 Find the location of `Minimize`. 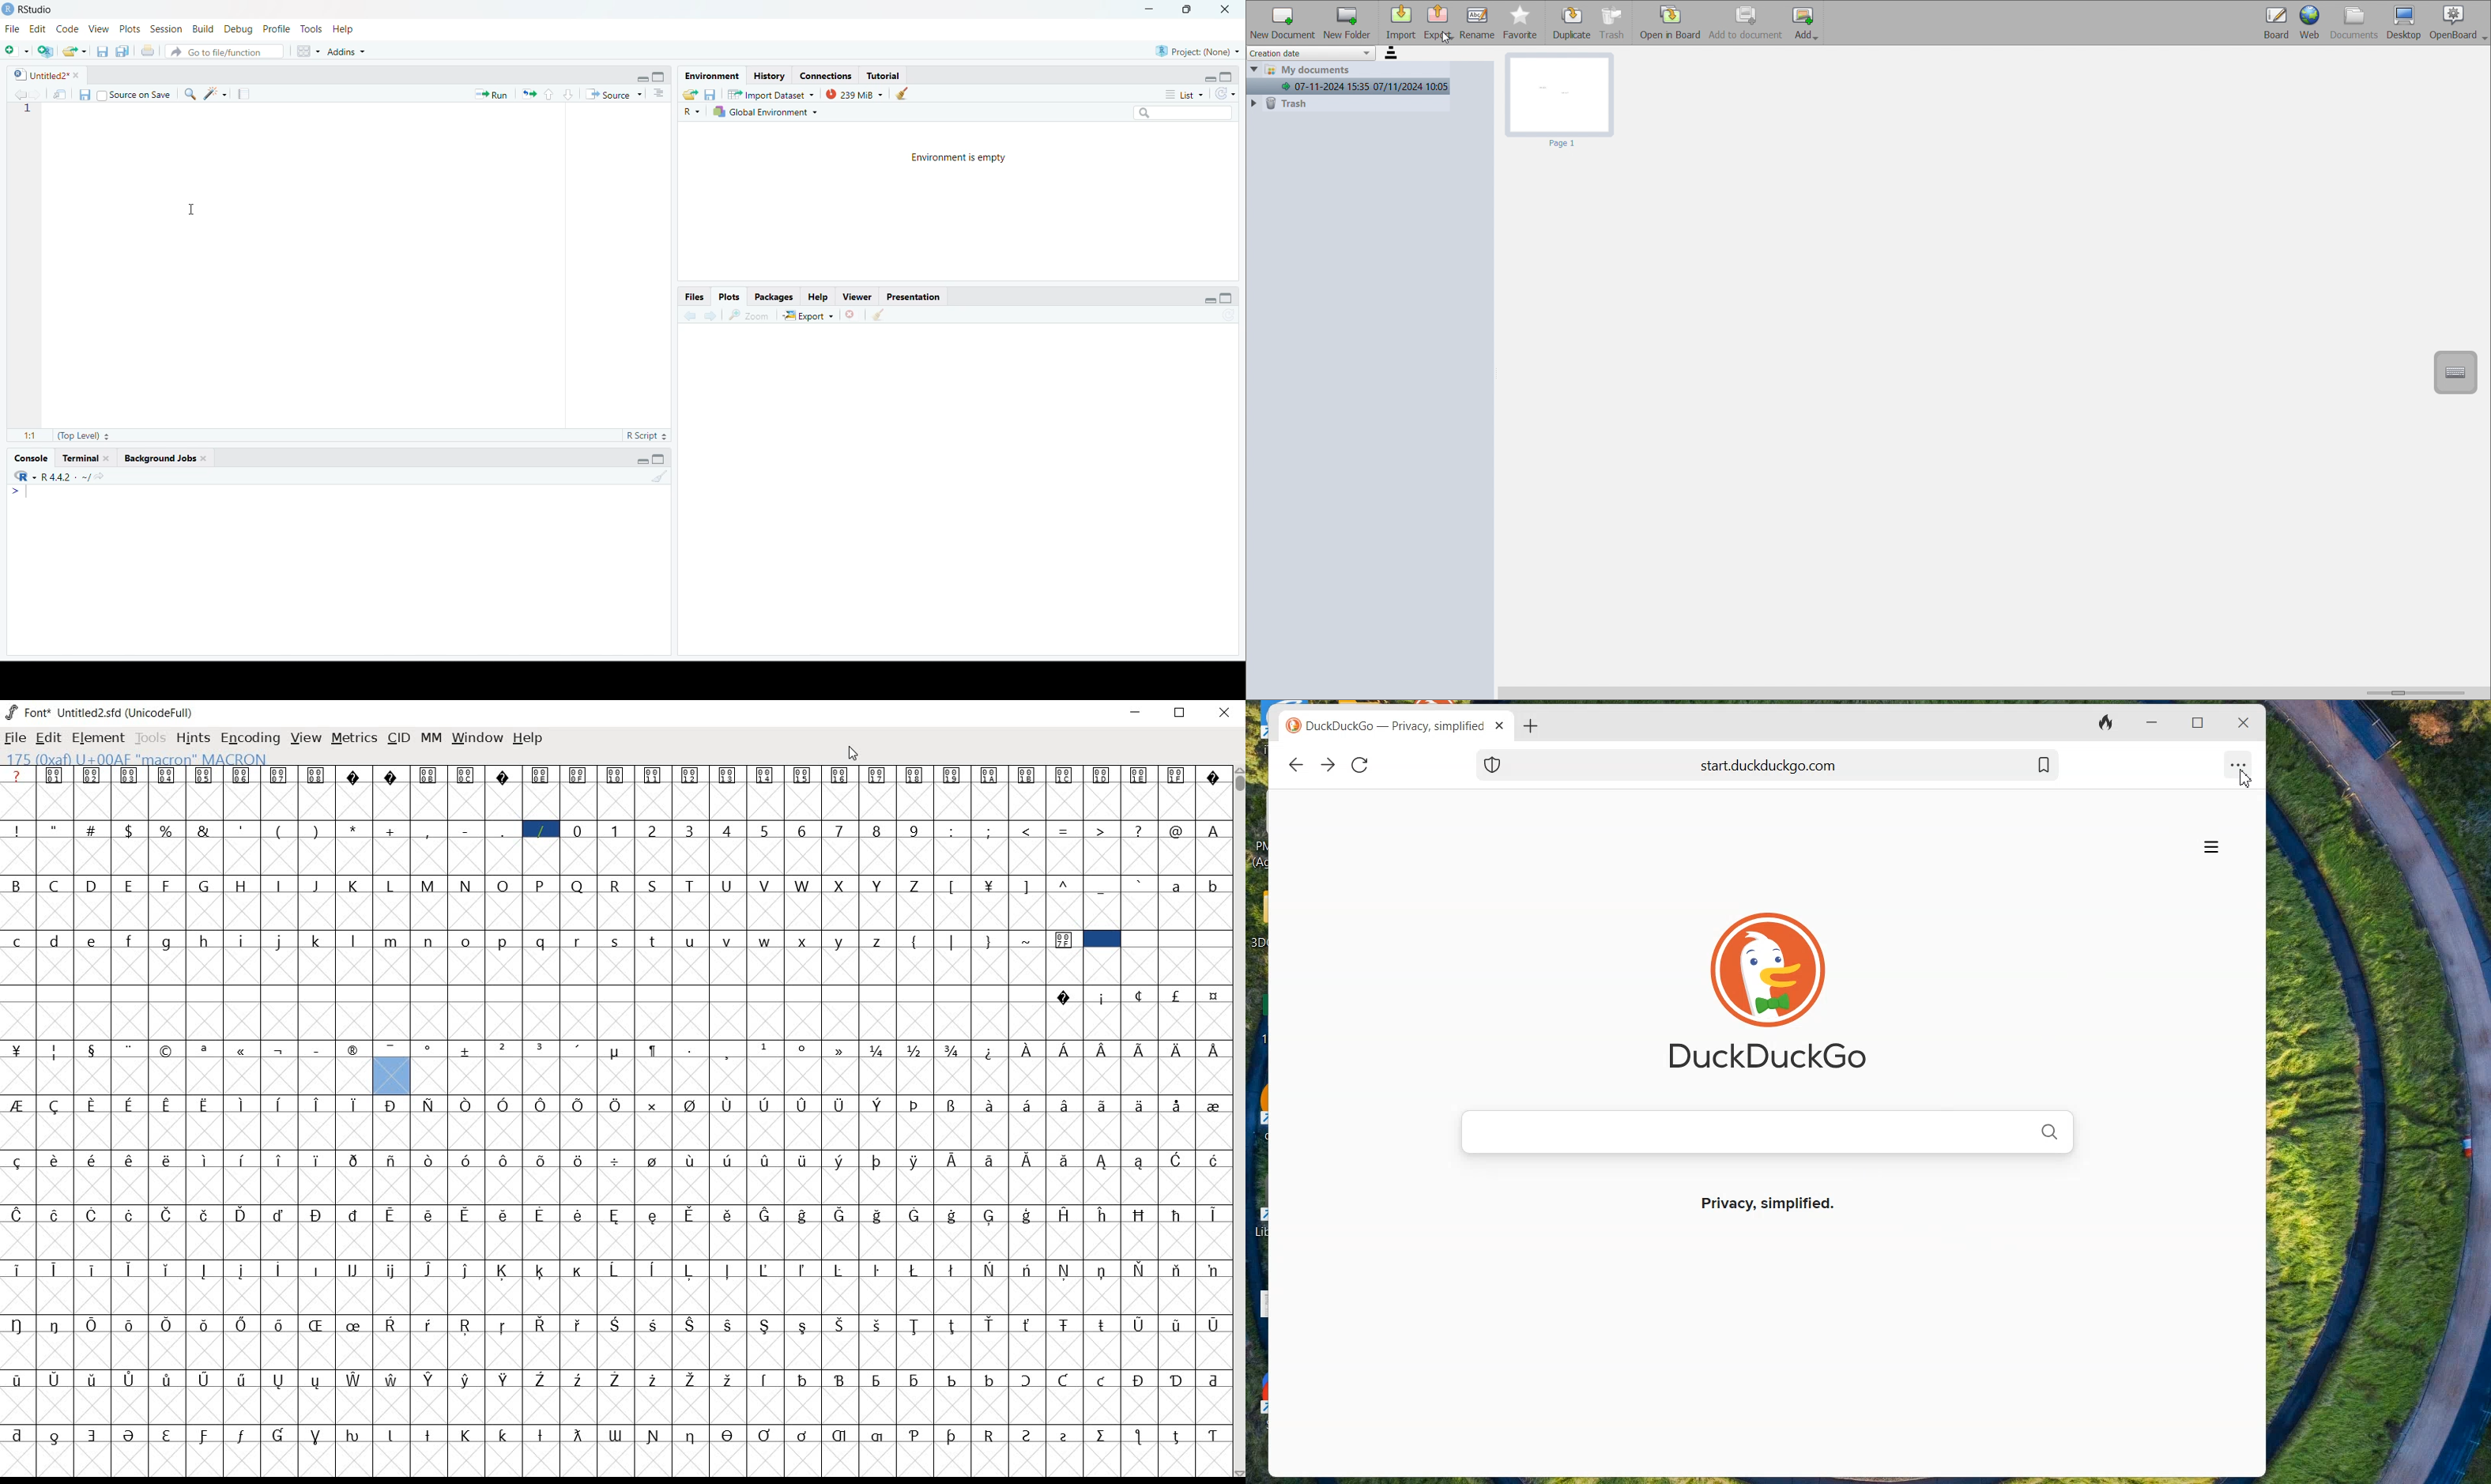

Minimize is located at coordinates (2150, 724).